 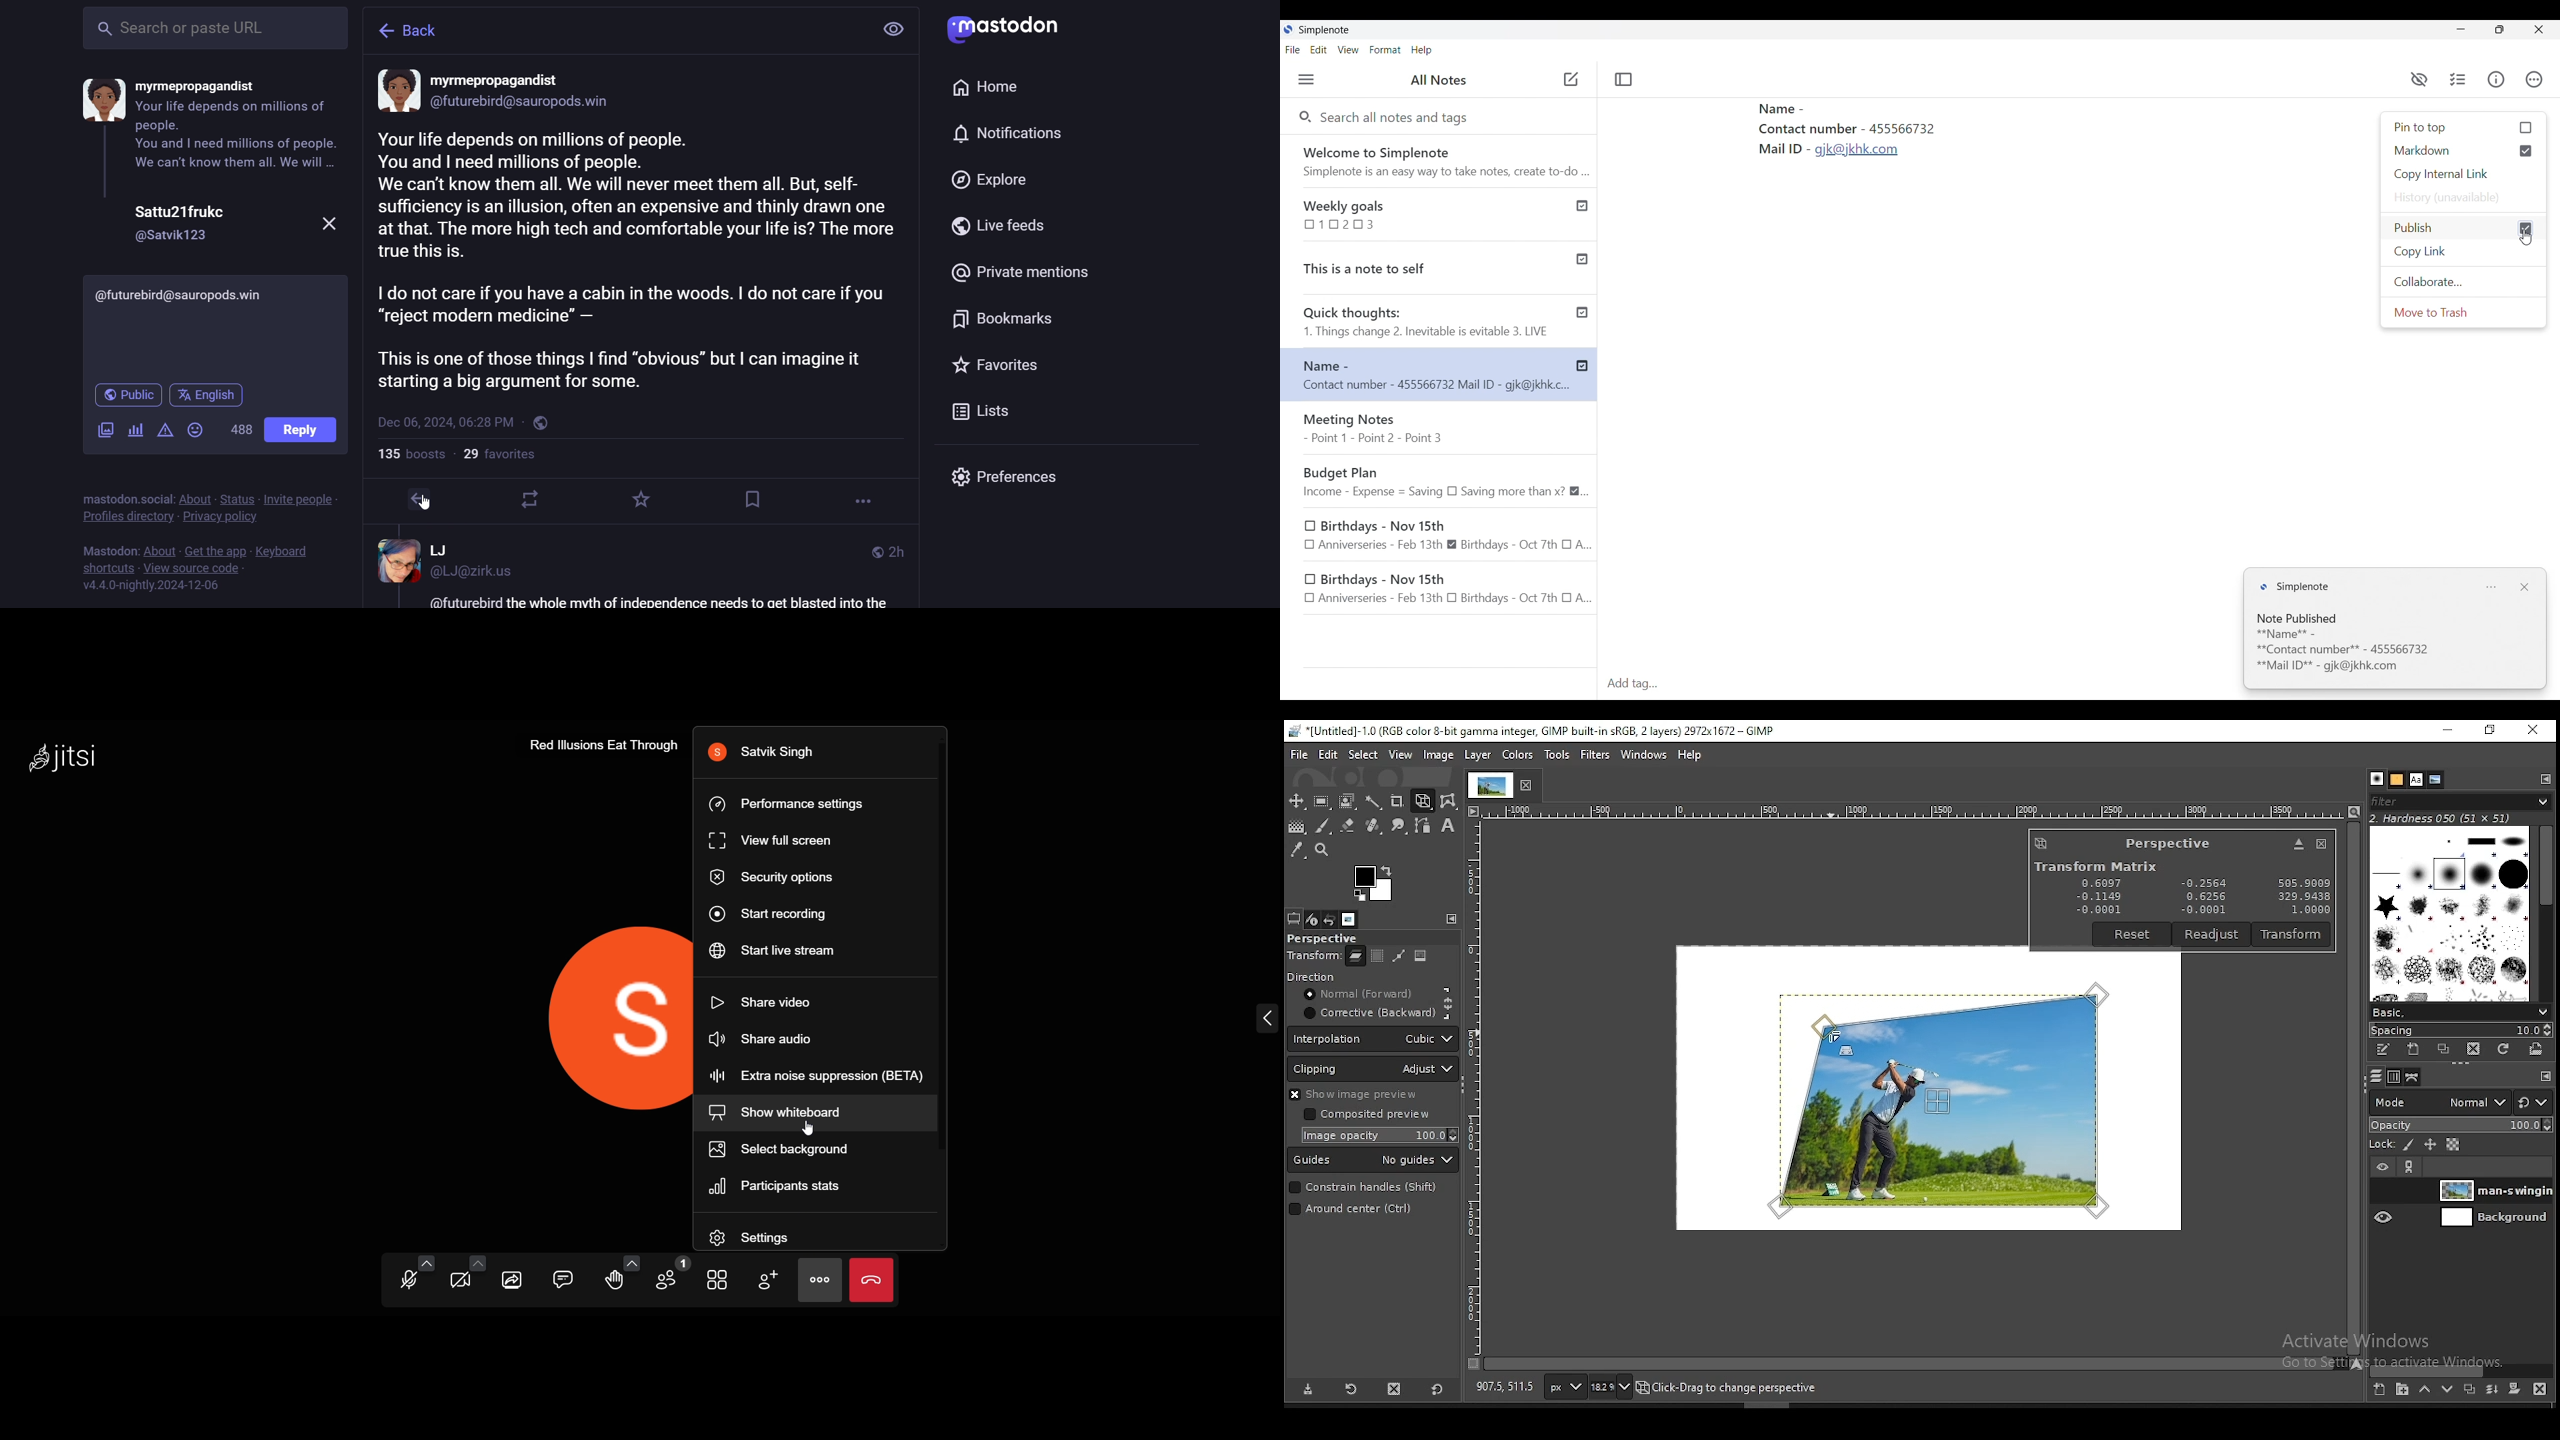 I want to click on horizontal scale , so click(x=1913, y=809).